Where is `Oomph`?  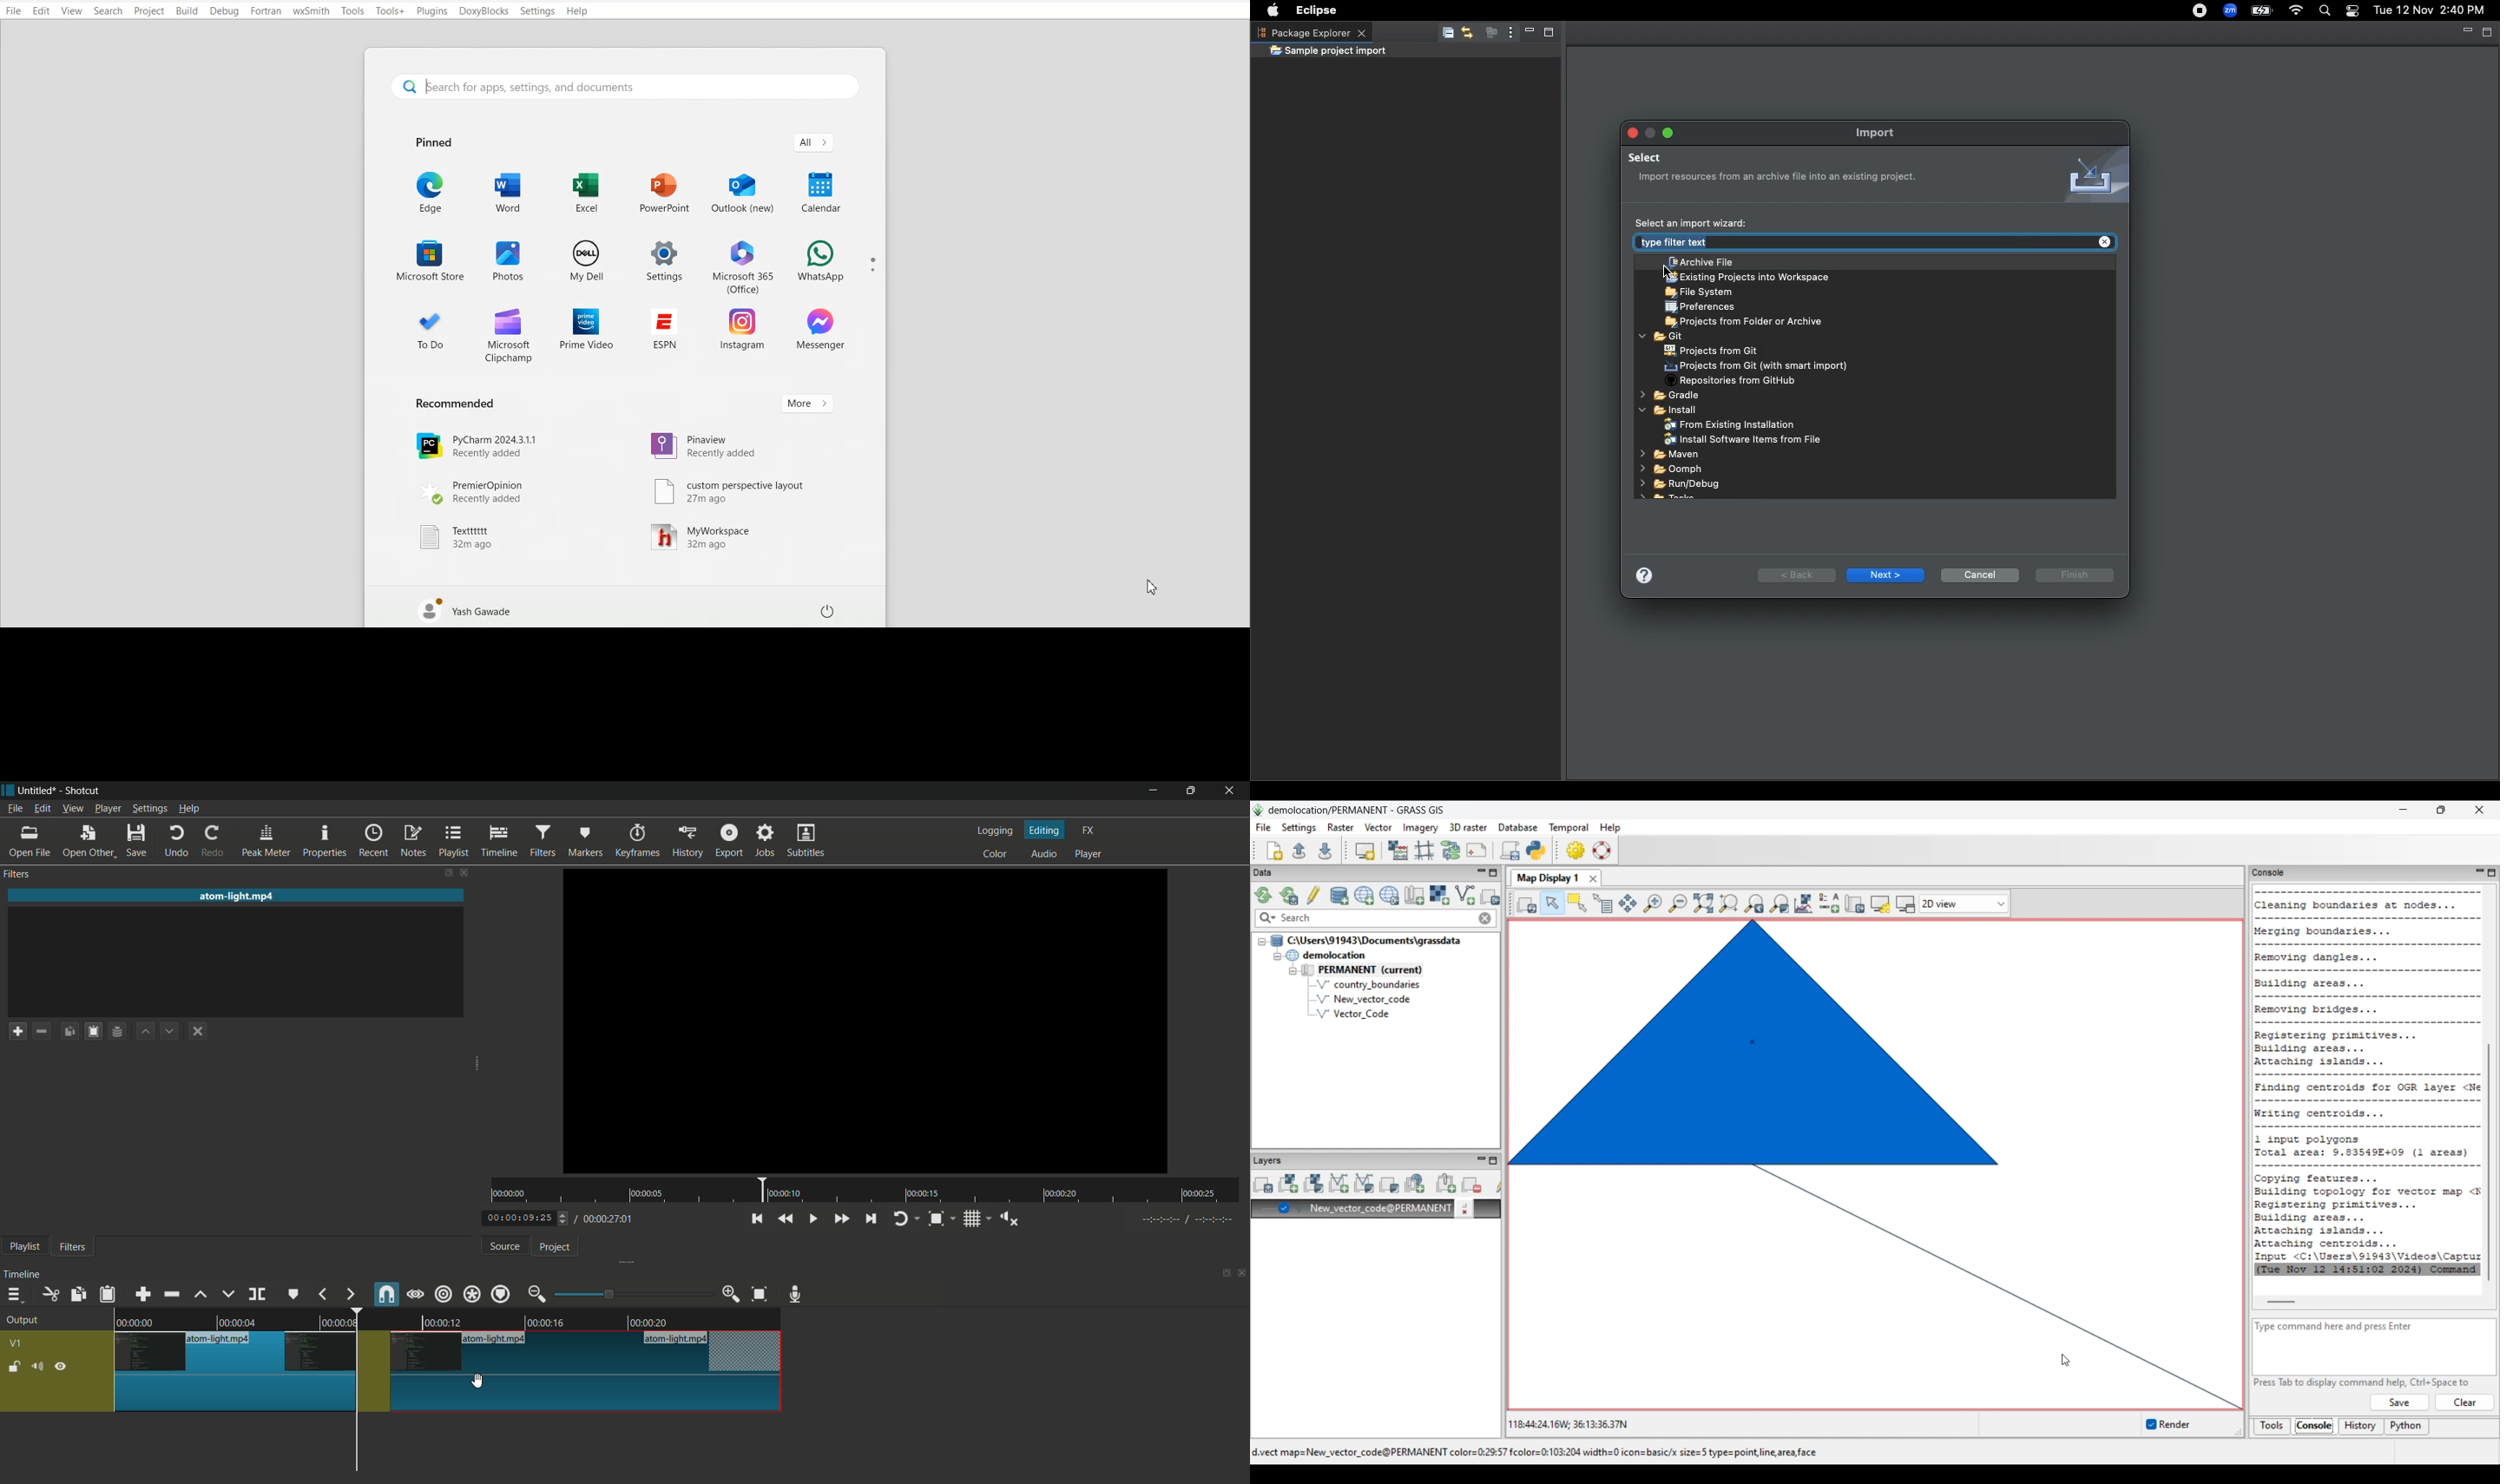
Oomph is located at coordinates (1670, 469).